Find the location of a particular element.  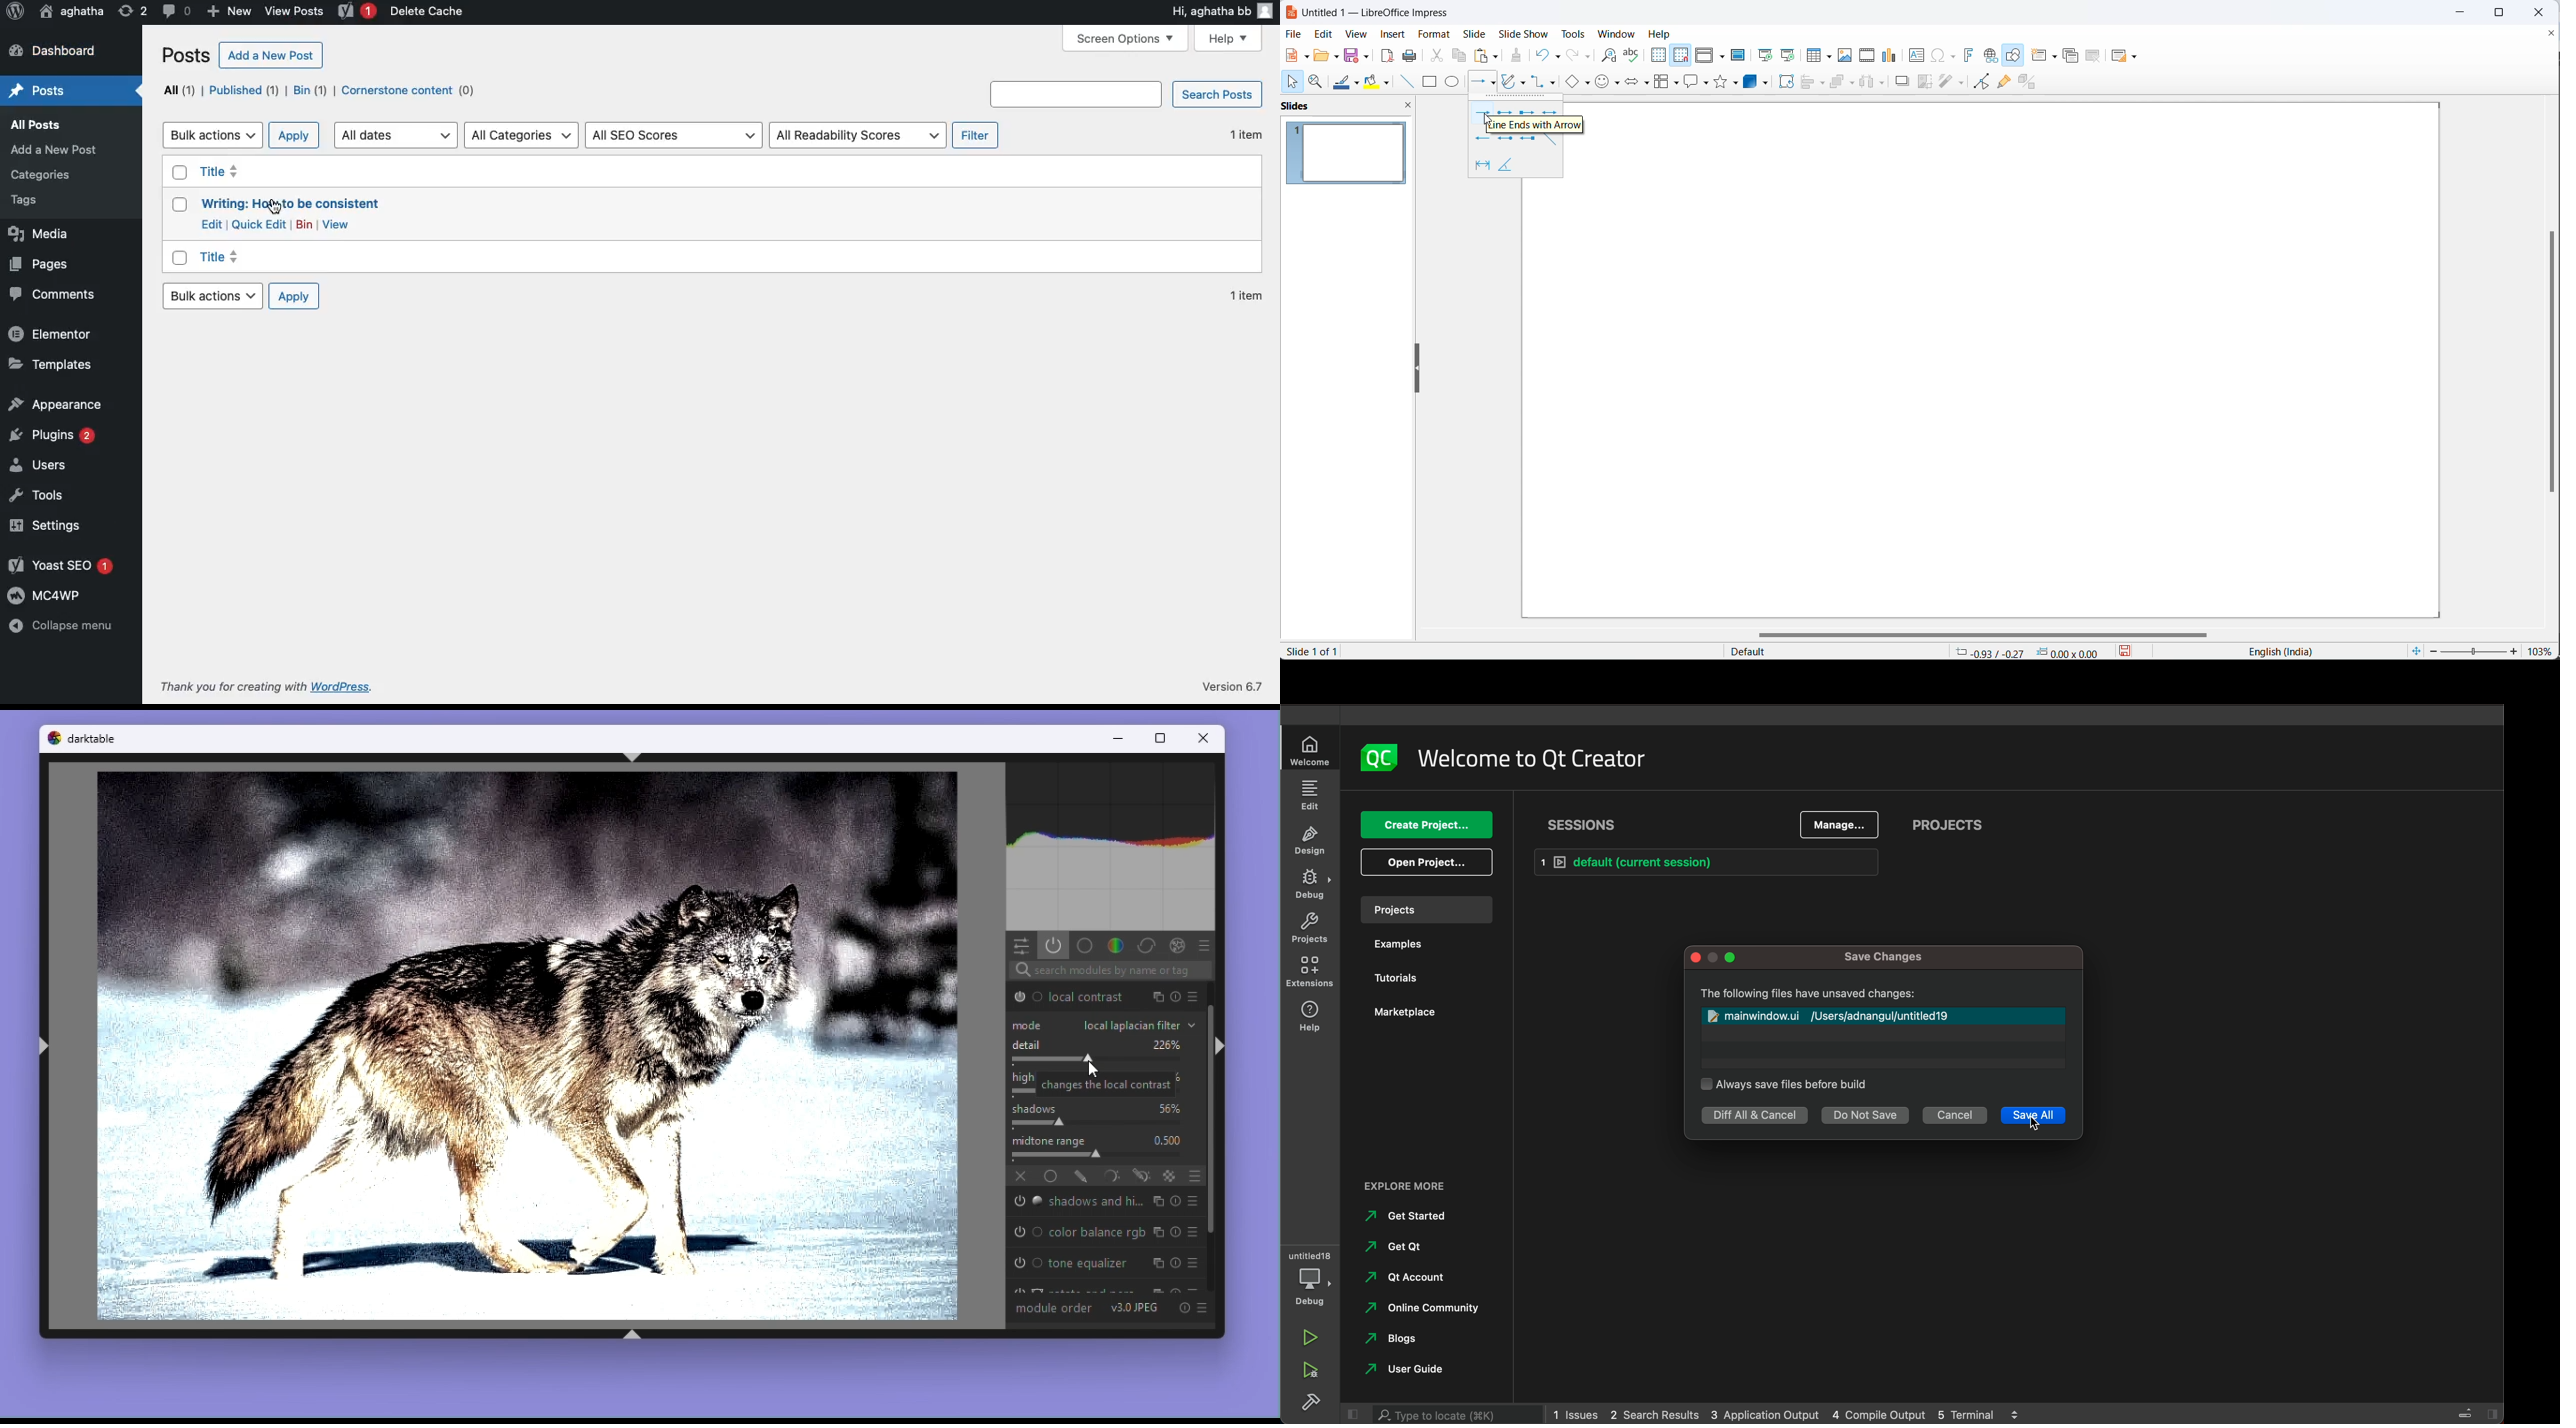

rotate is located at coordinates (1786, 83).